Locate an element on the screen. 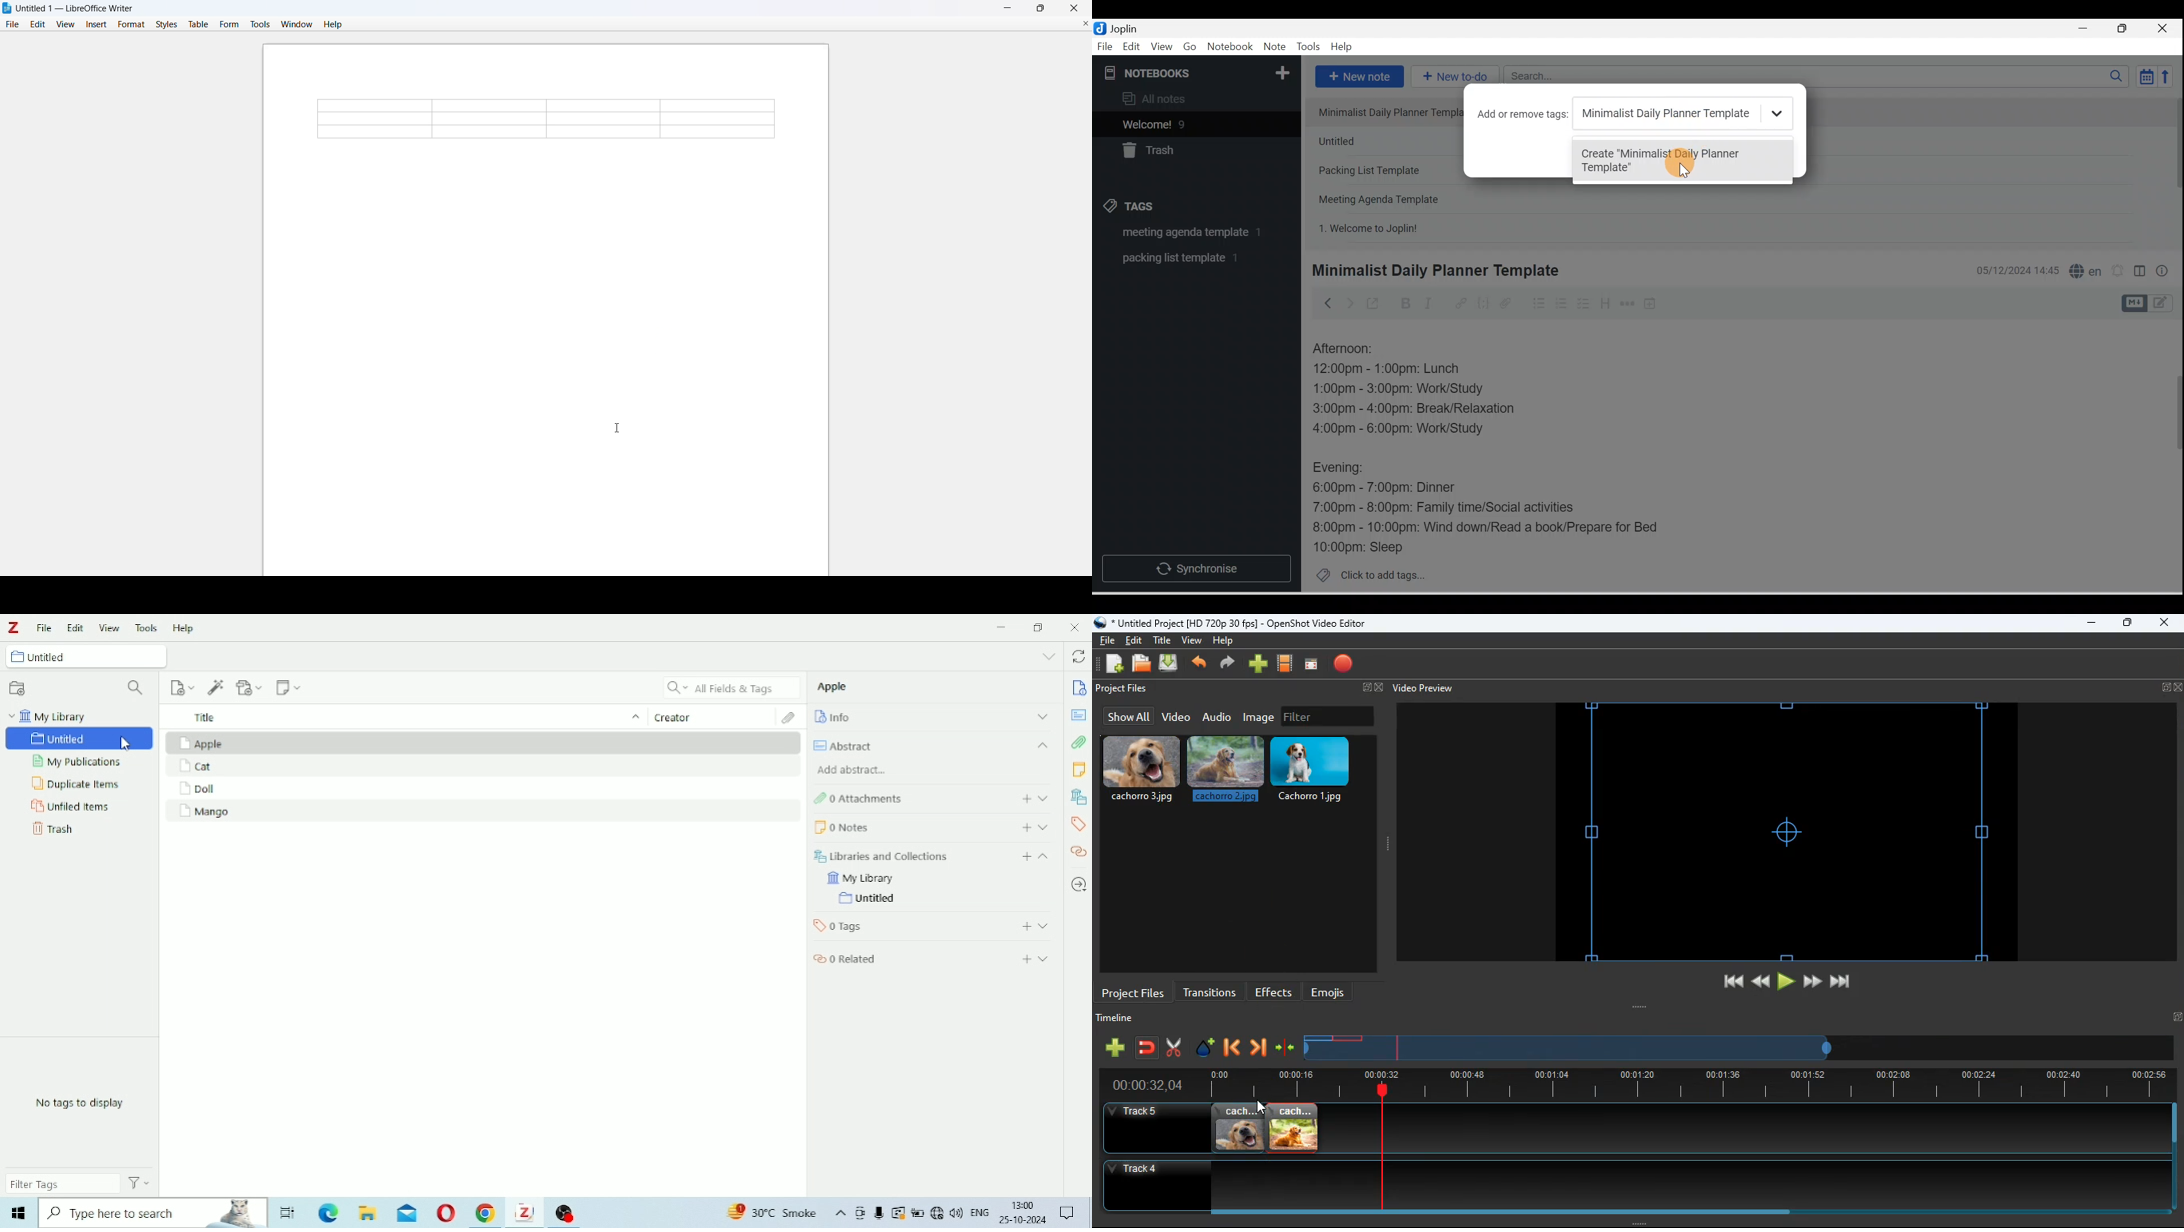  close document is located at coordinates (1081, 22).